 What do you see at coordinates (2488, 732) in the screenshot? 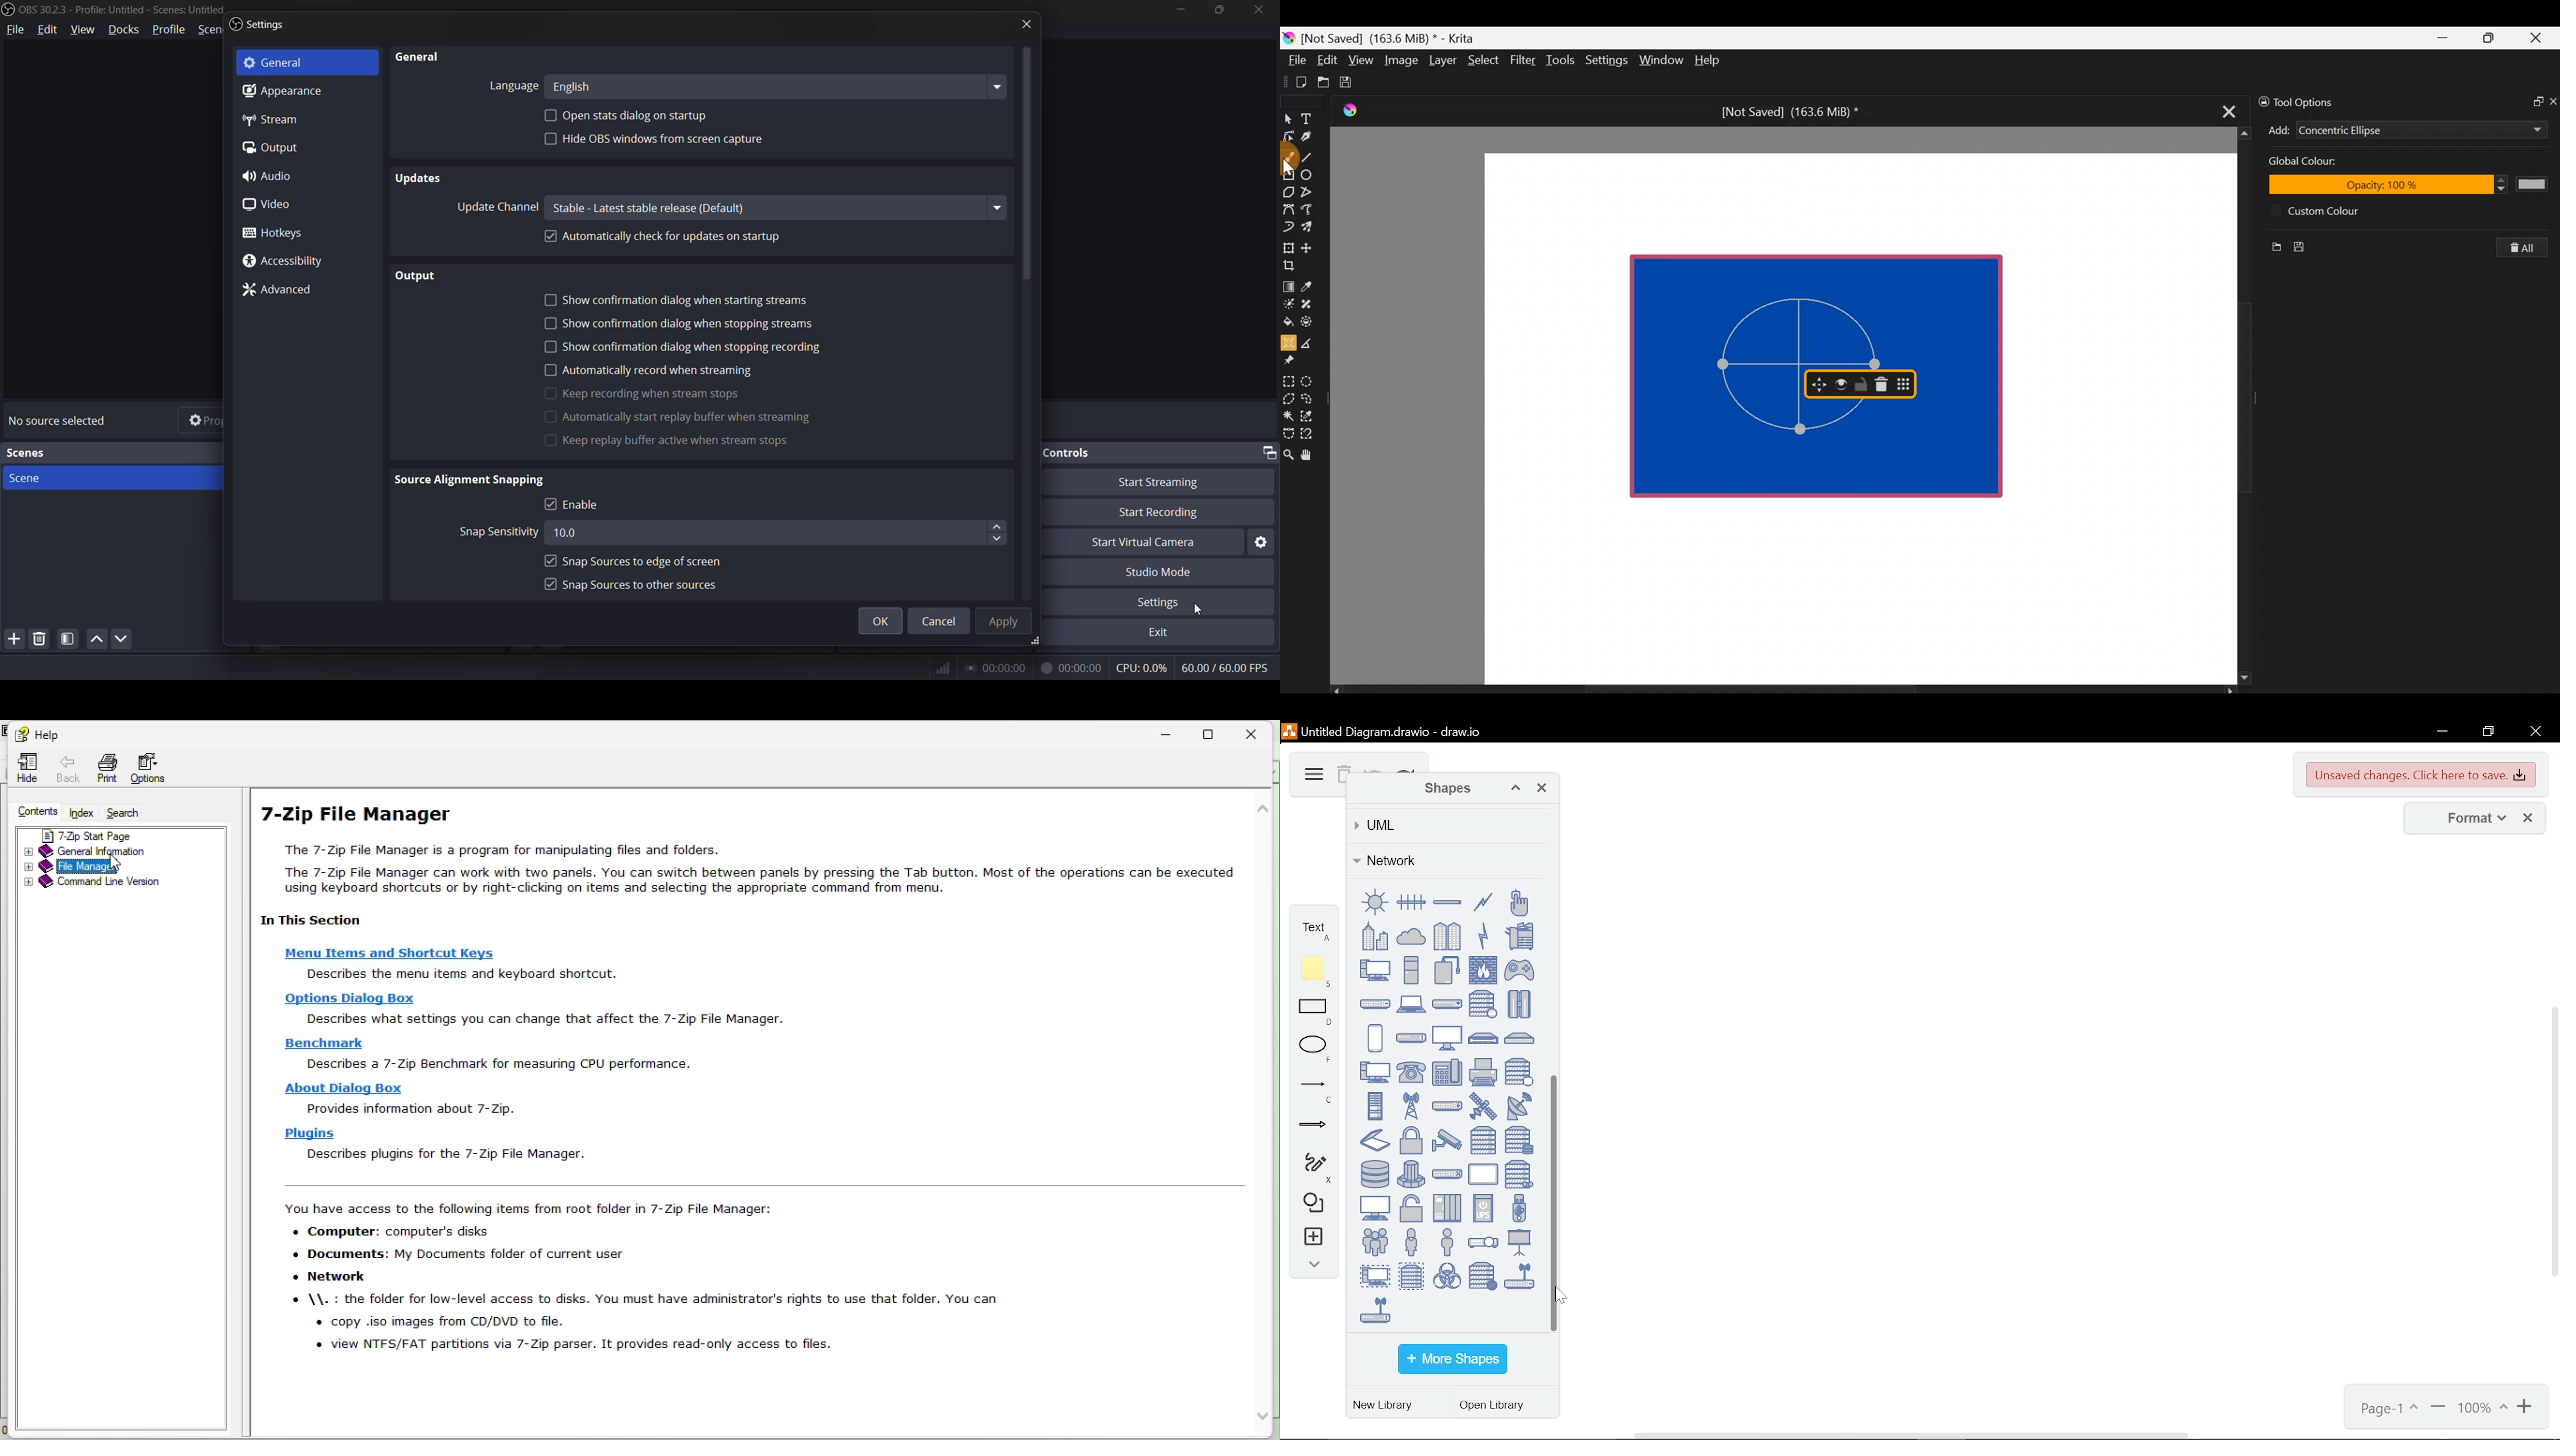
I see `restore down` at bounding box center [2488, 732].